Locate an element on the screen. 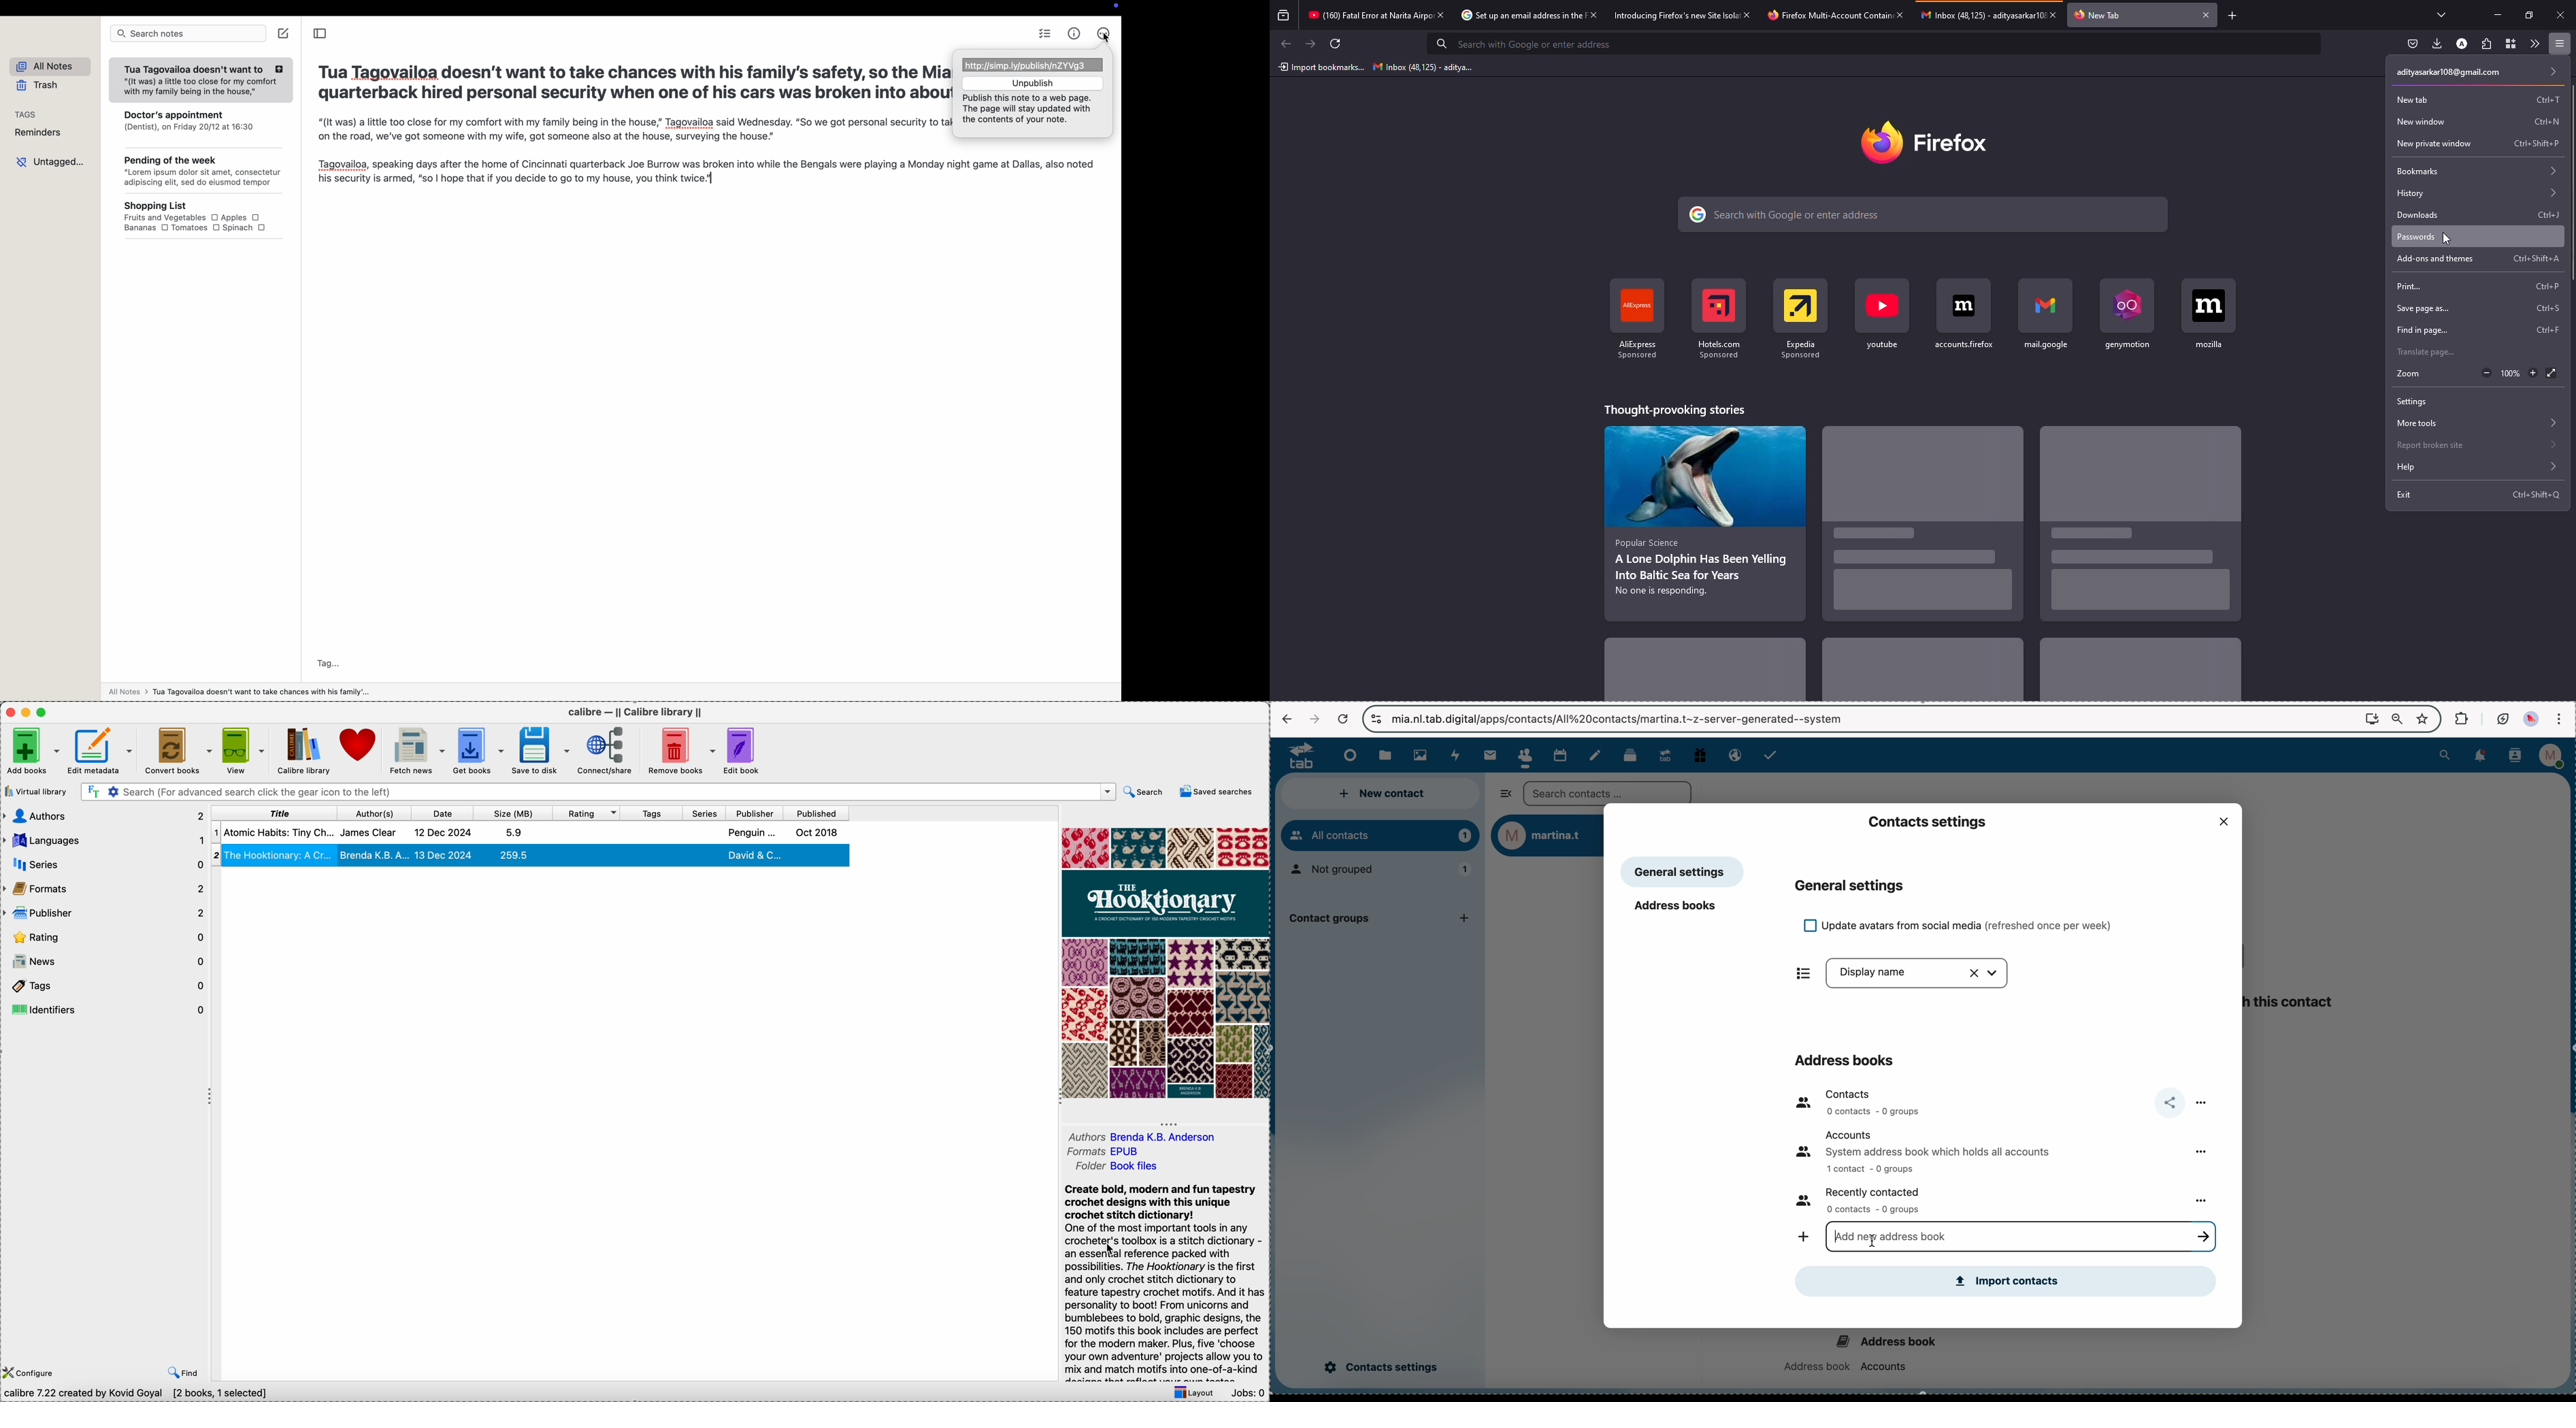 Image resolution: width=2576 pixels, height=1428 pixels. report broken  is located at coordinates (2475, 445).